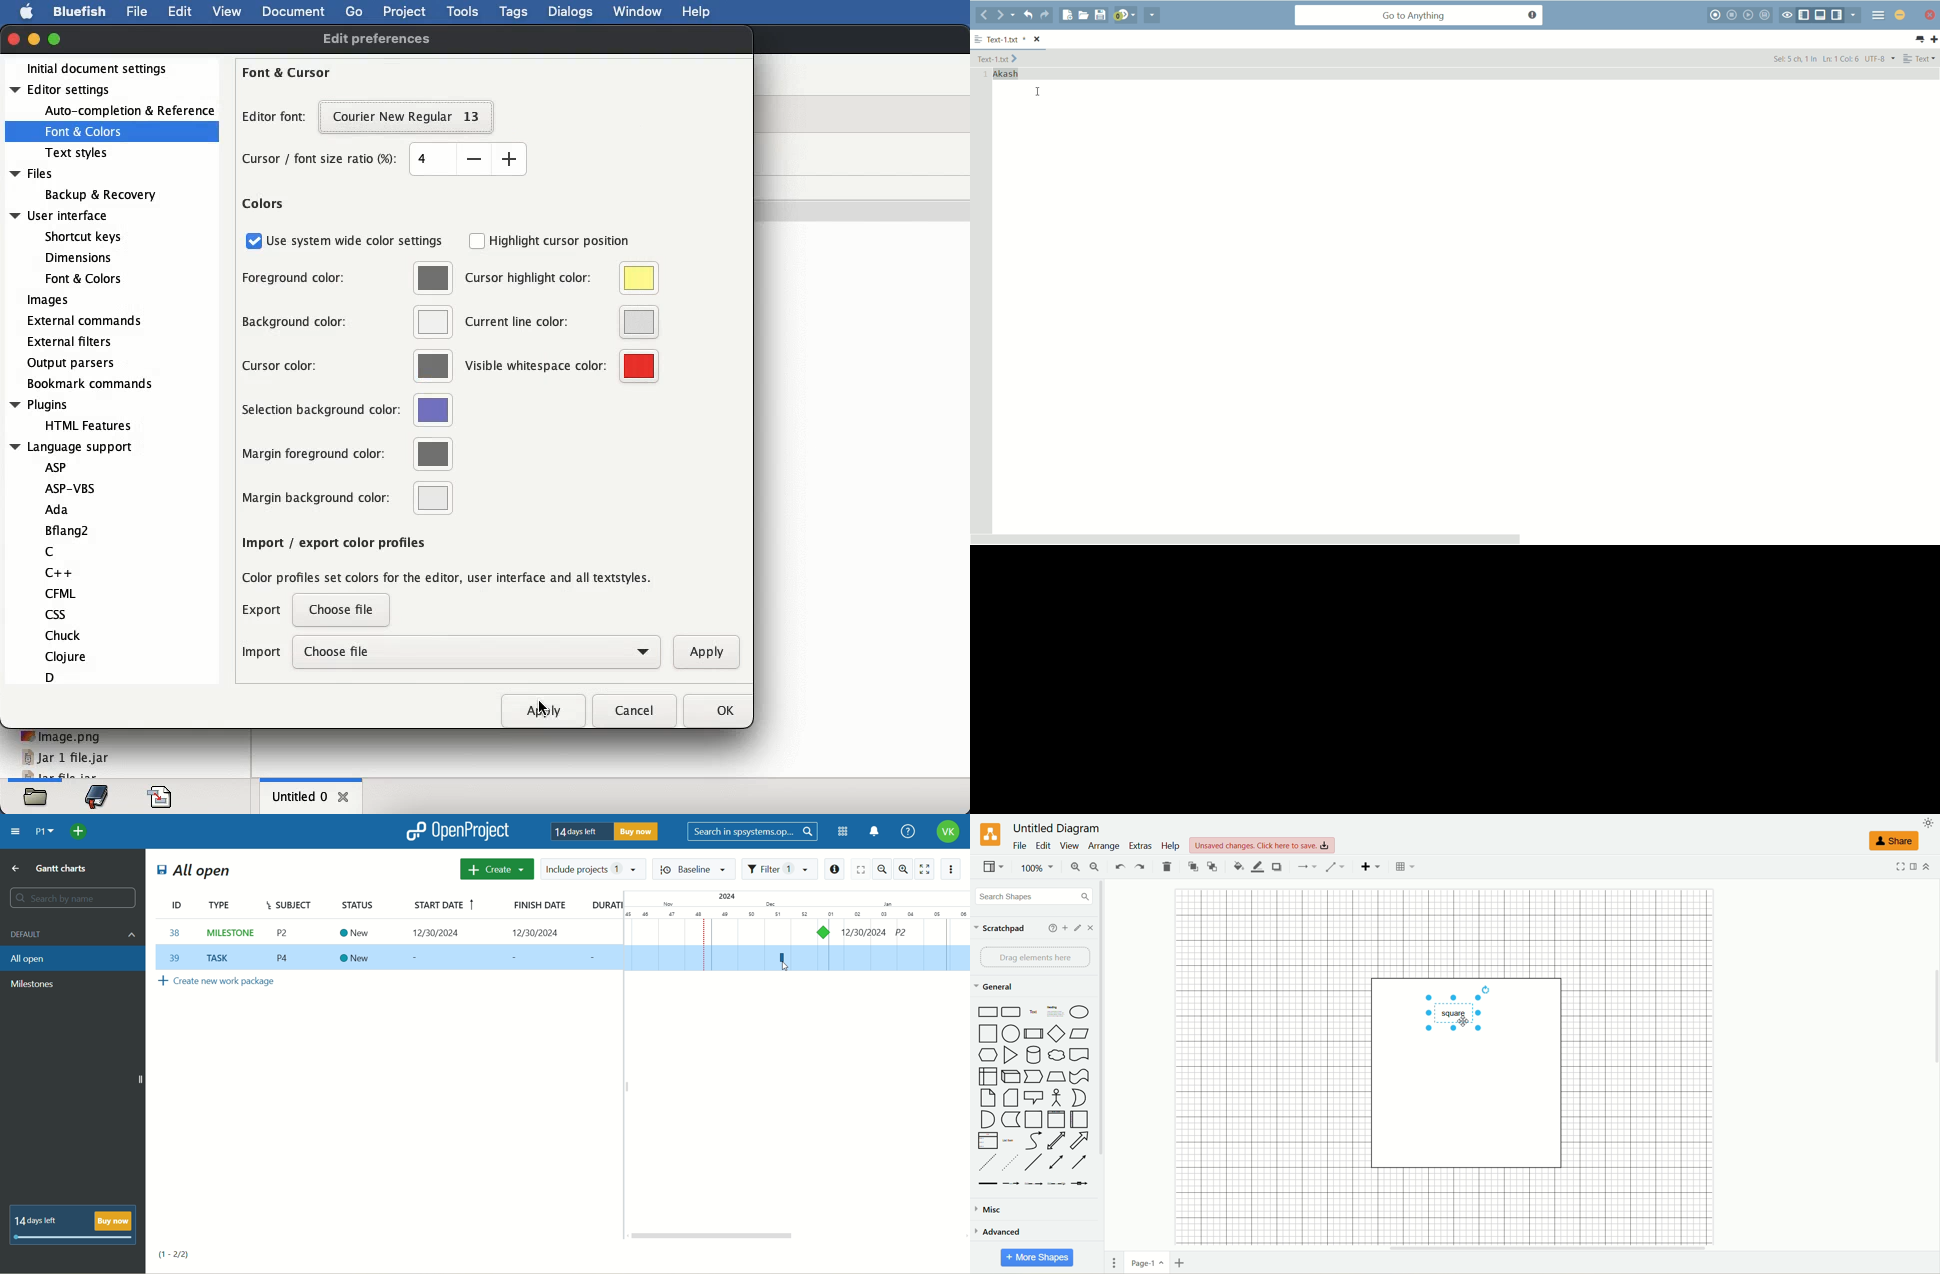 Image resolution: width=1960 pixels, height=1288 pixels. What do you see at coordinates (70, 342) in the screenshot?
I see `external filters ` at bounding box center [70, 342].